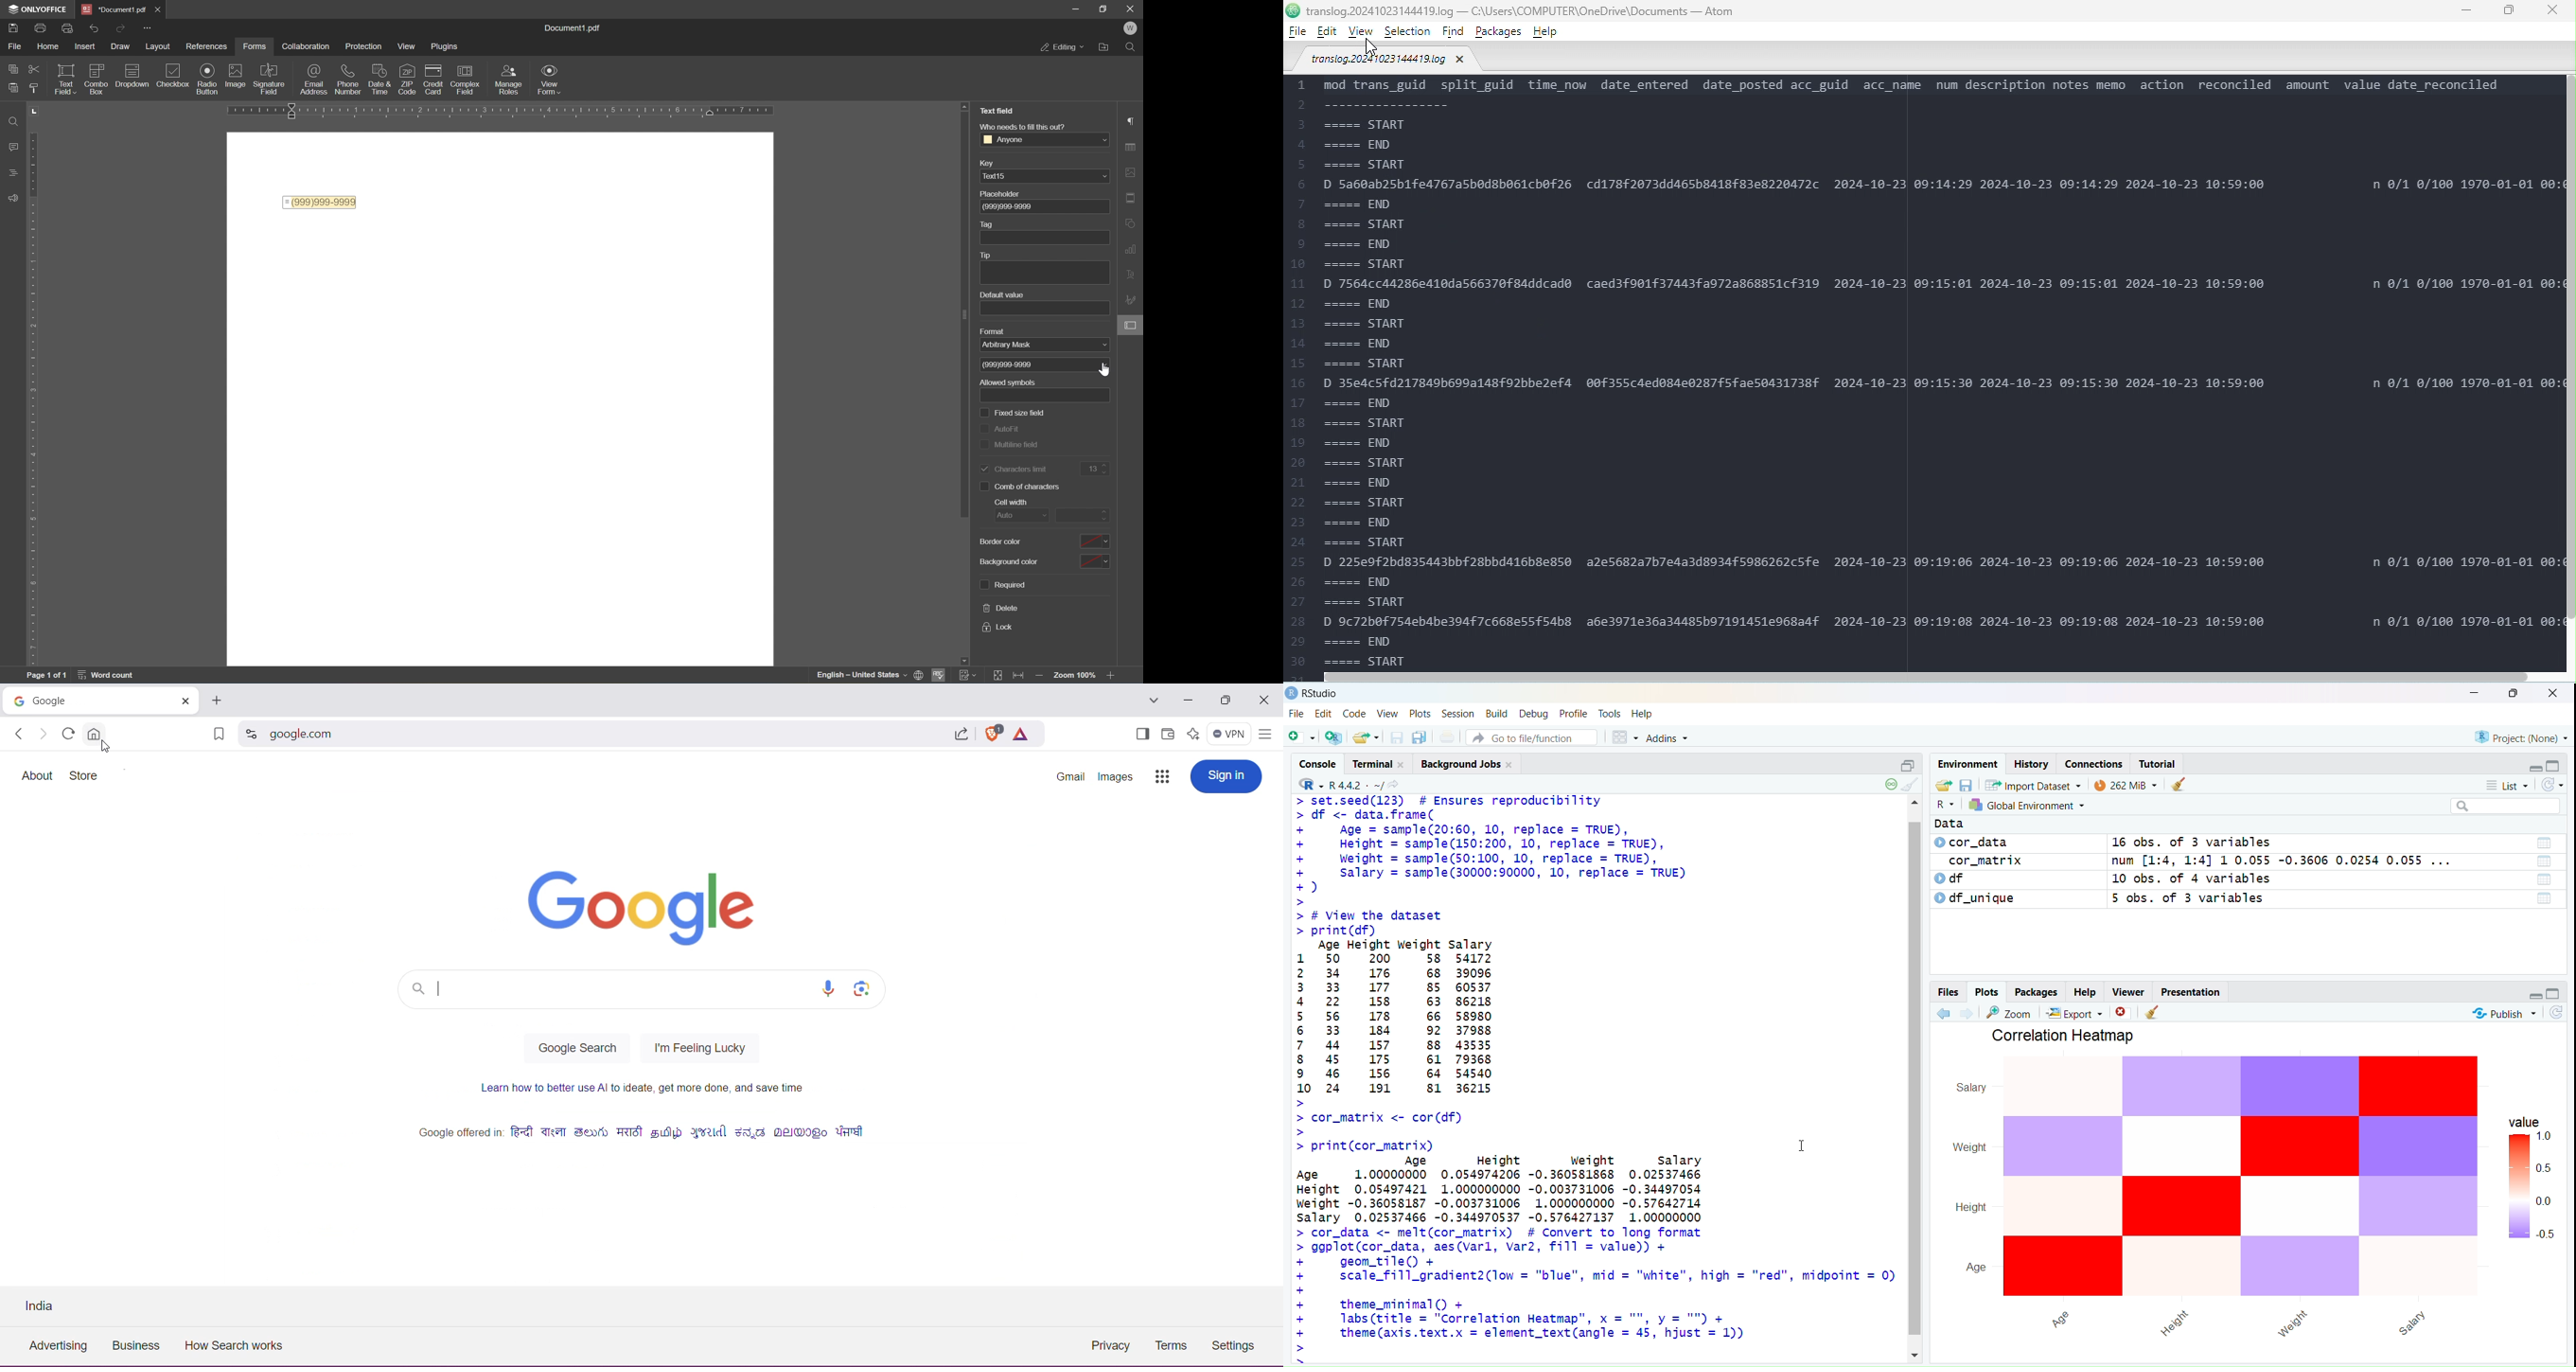 The image size is (2576, 1372). What do you see at coordinates (1353, 714) in the screenshot?
I see `Code` at bounding box center [1353, 714].